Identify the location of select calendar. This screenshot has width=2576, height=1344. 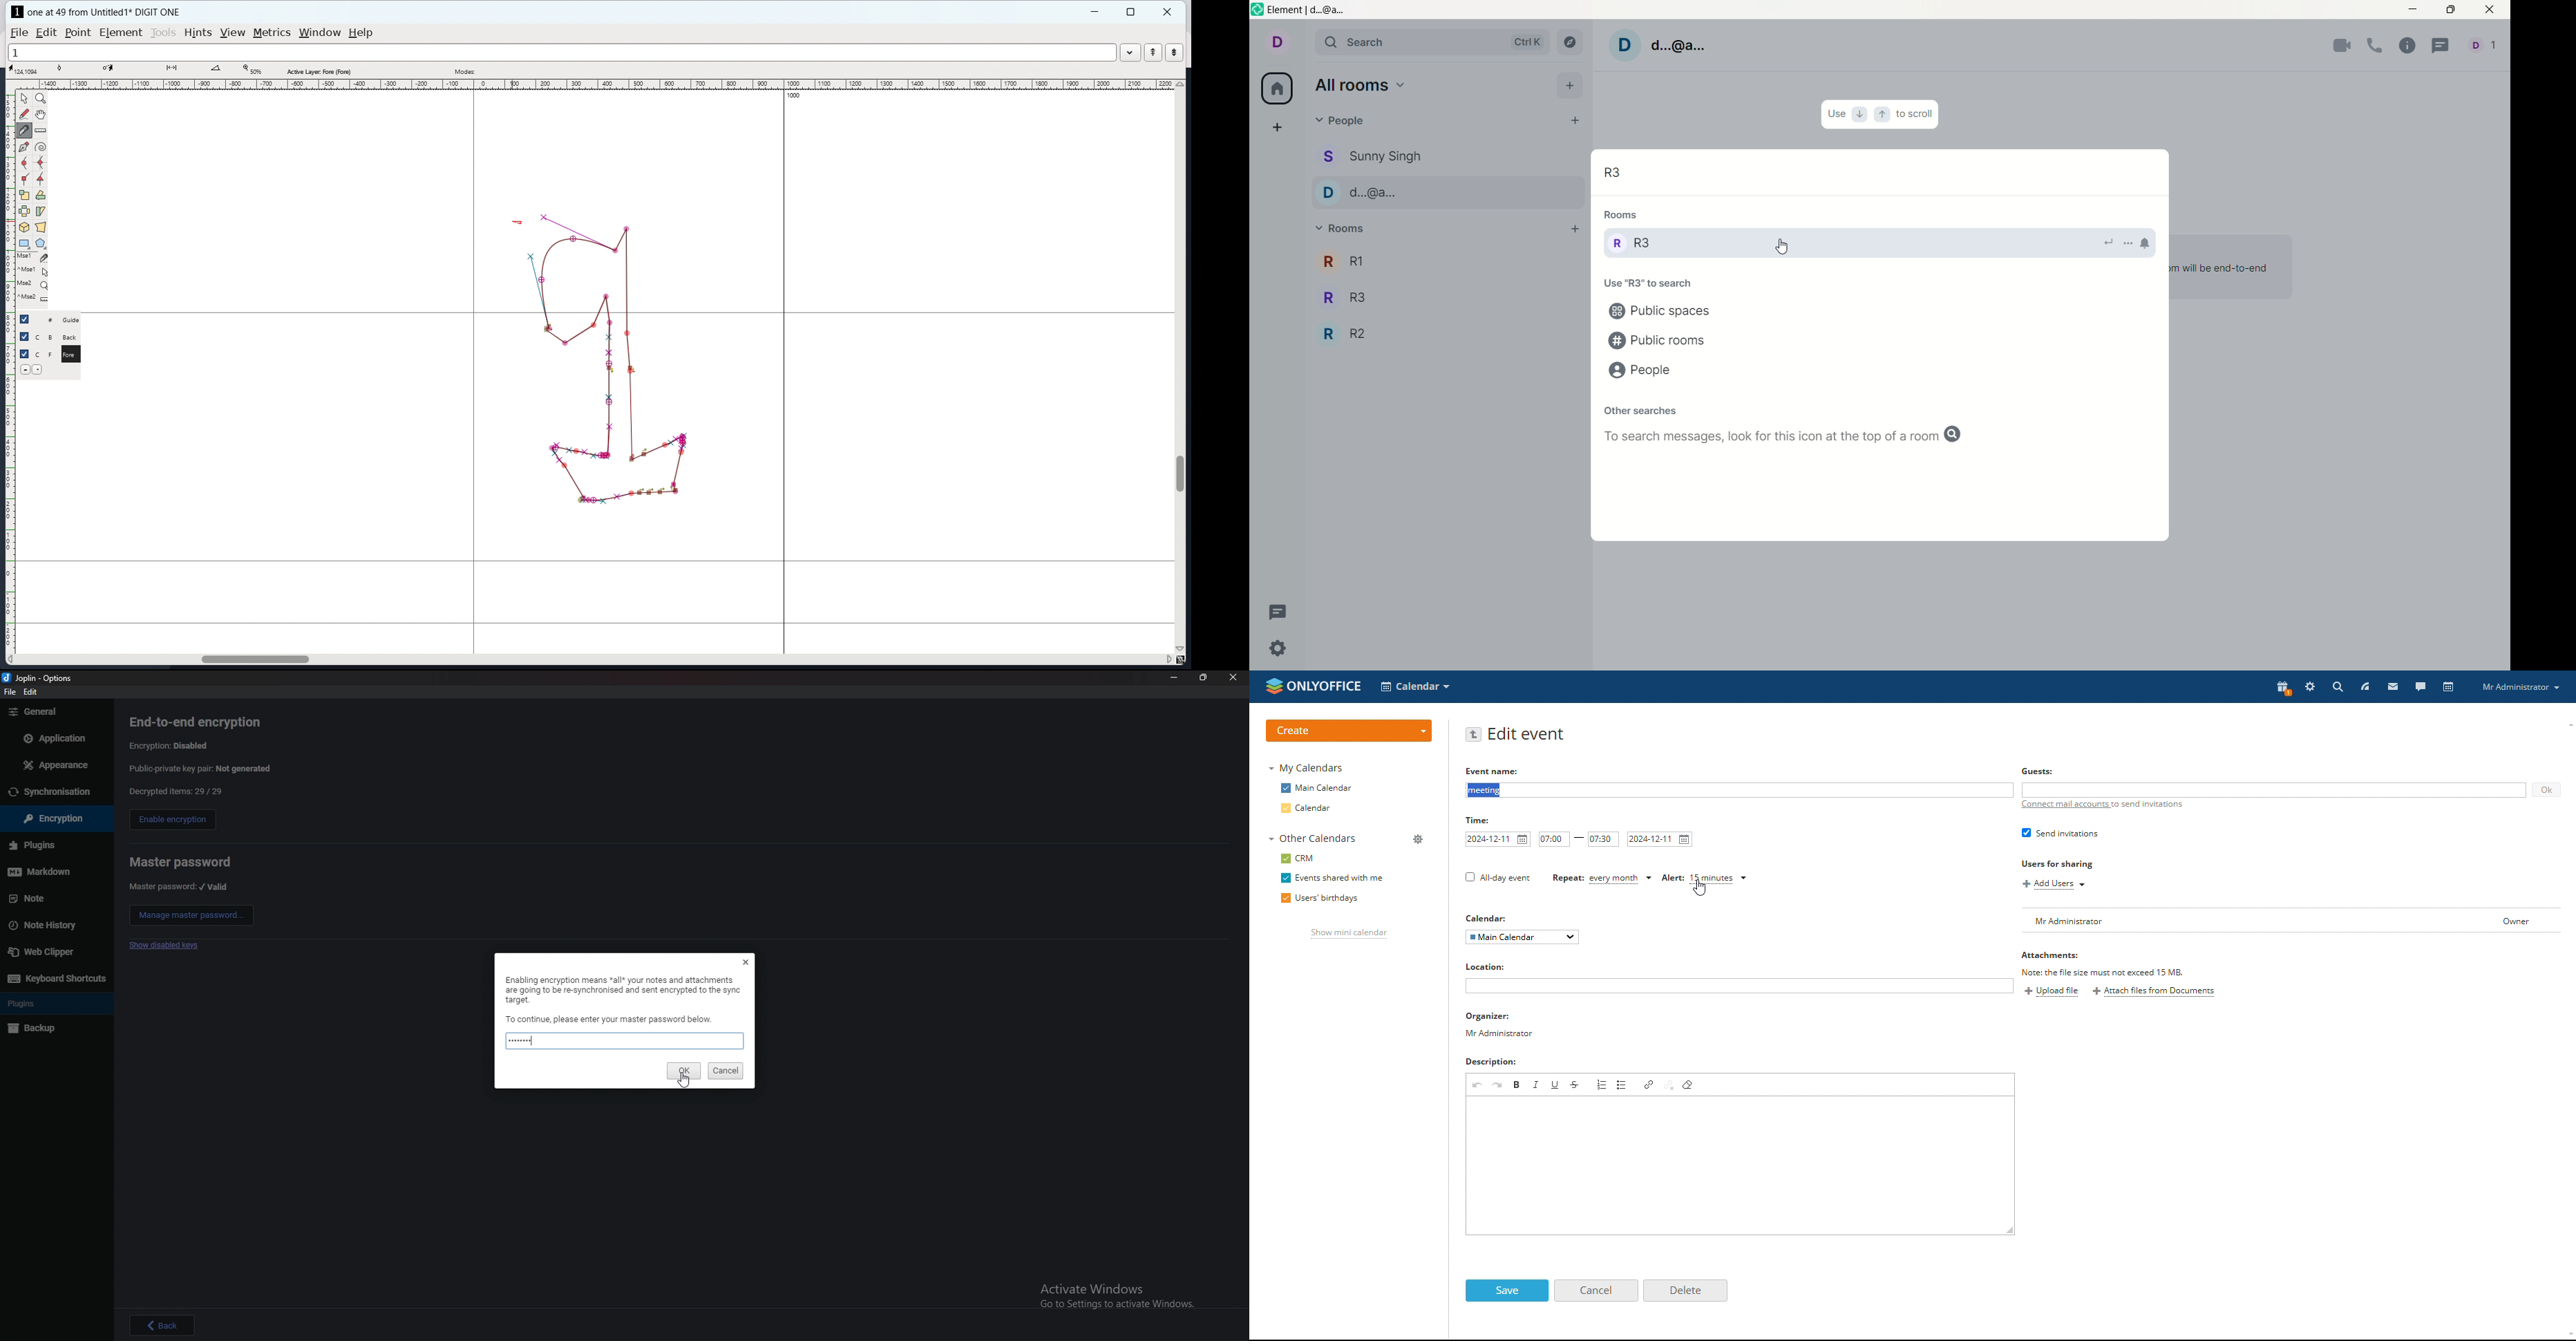
(1523, 937).